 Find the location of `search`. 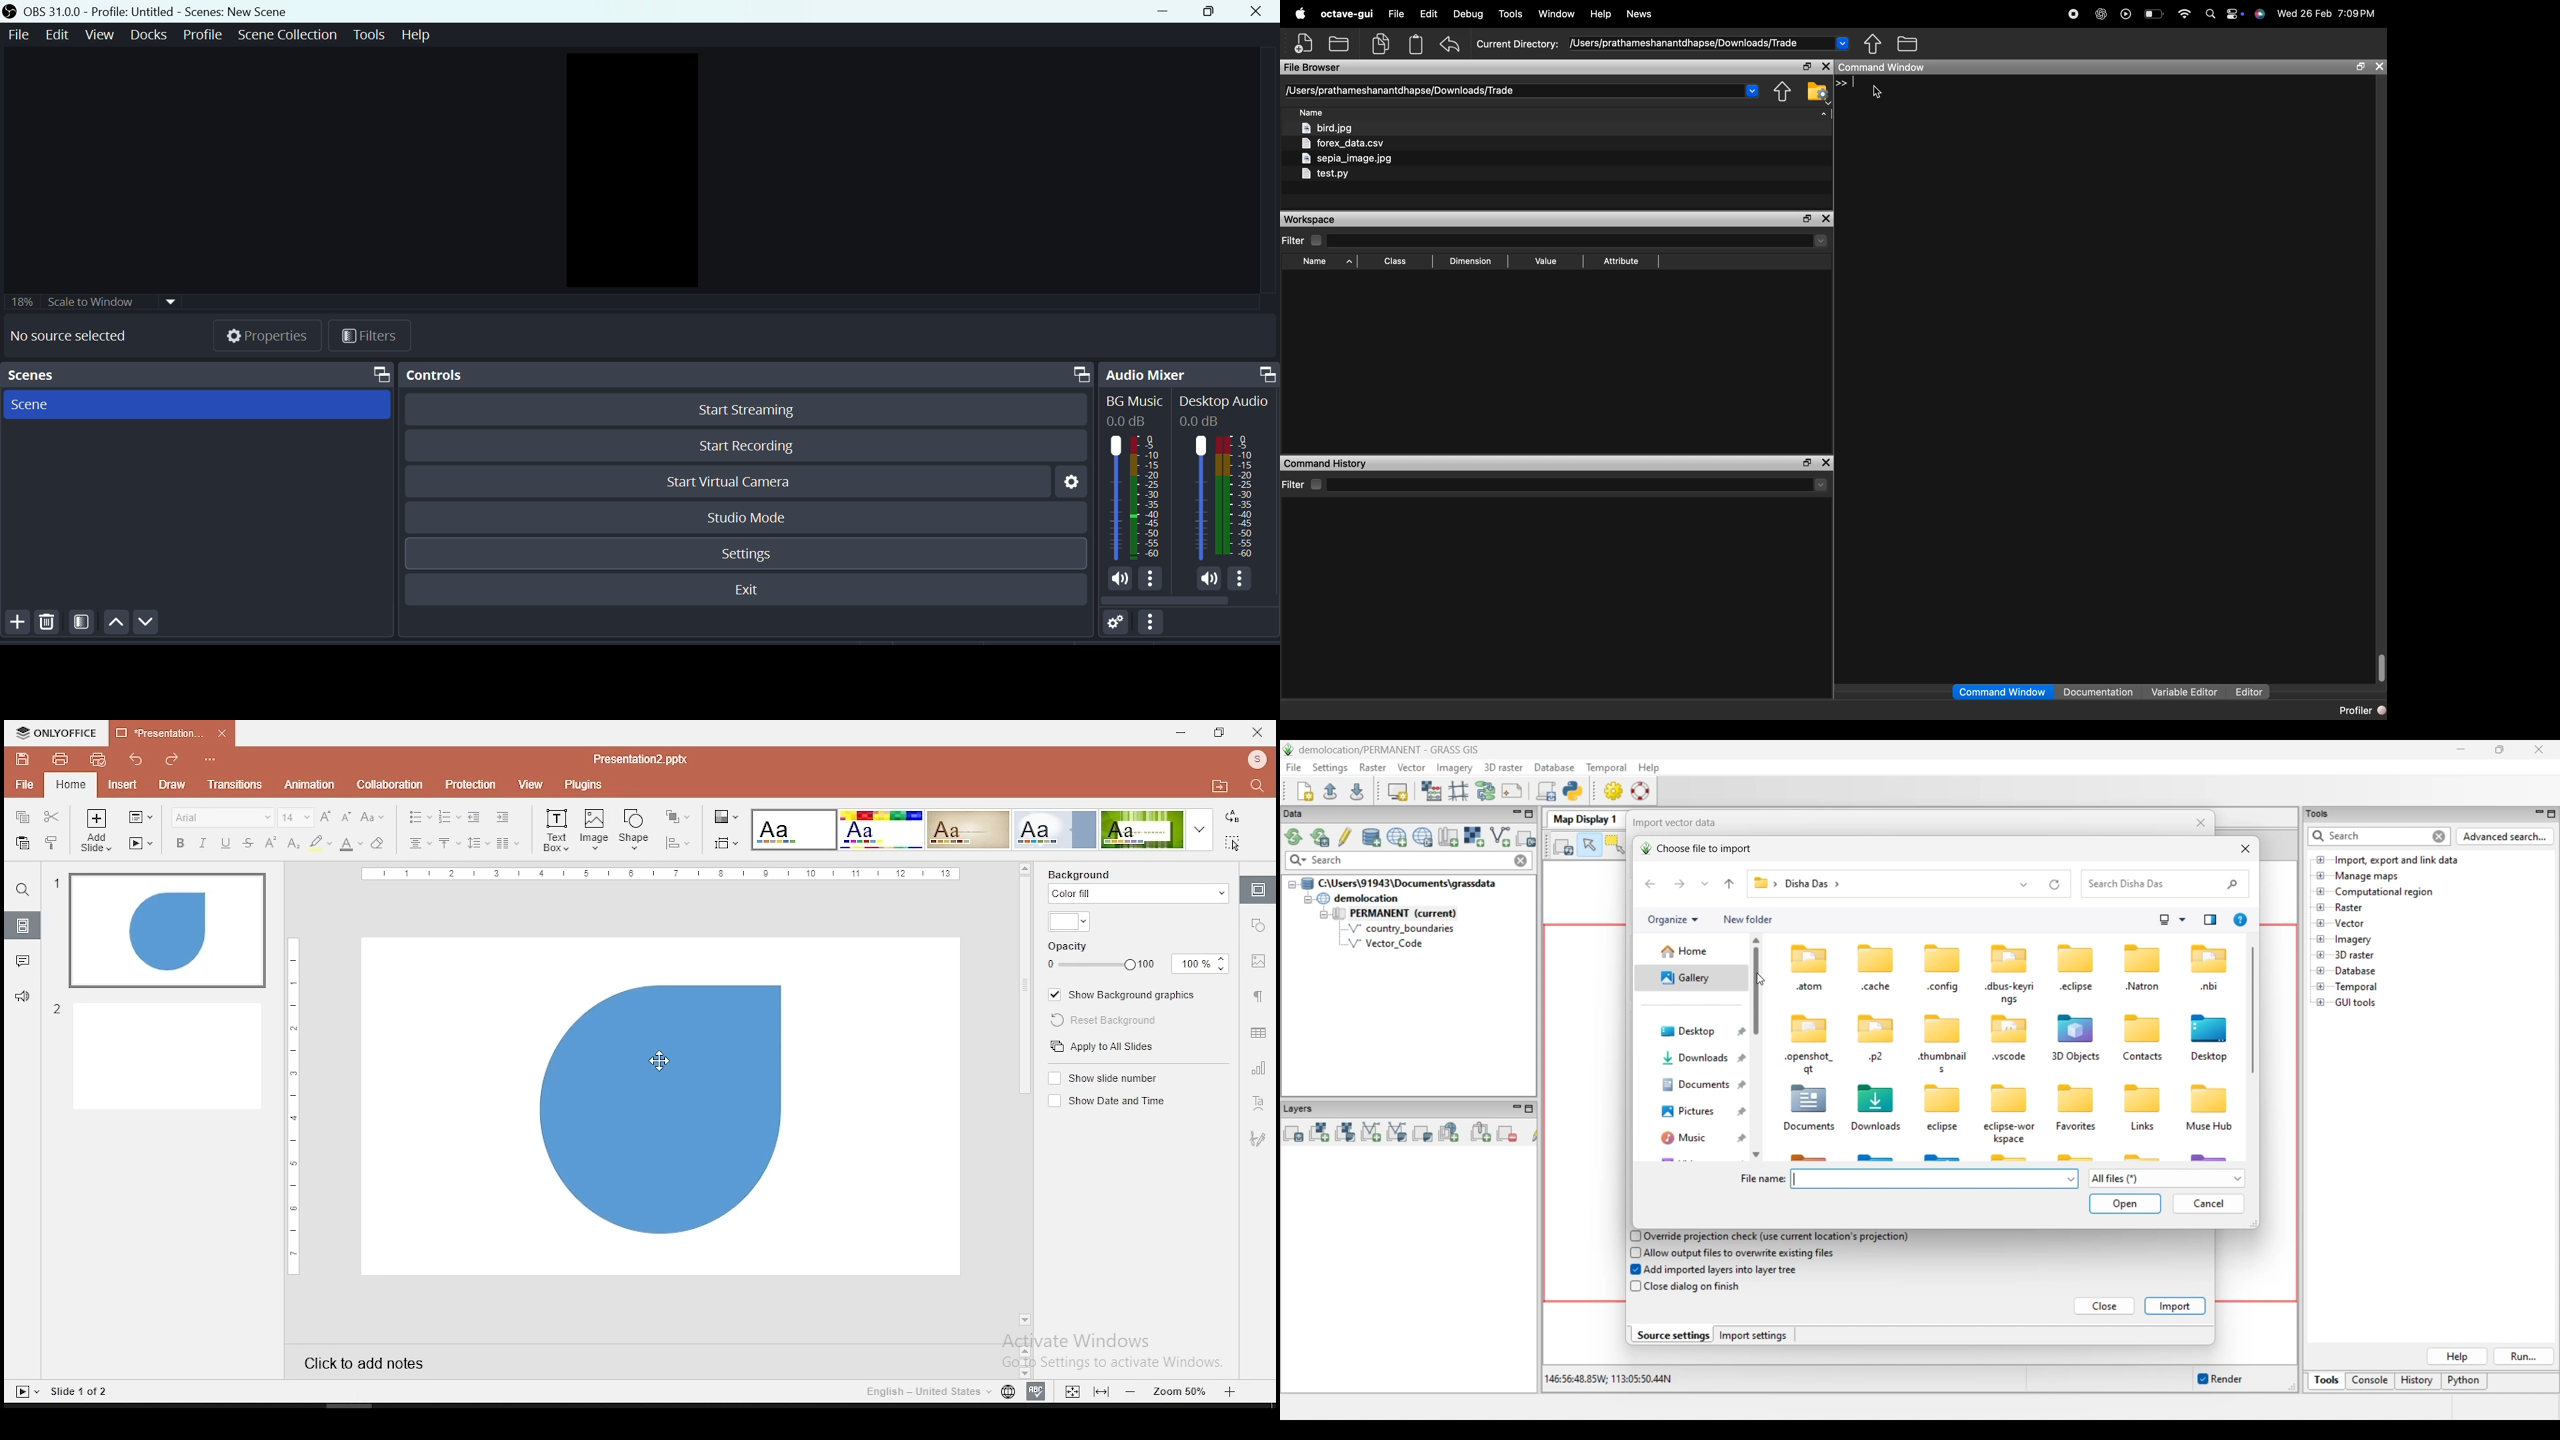

search is located at coordinates (2211, 15).